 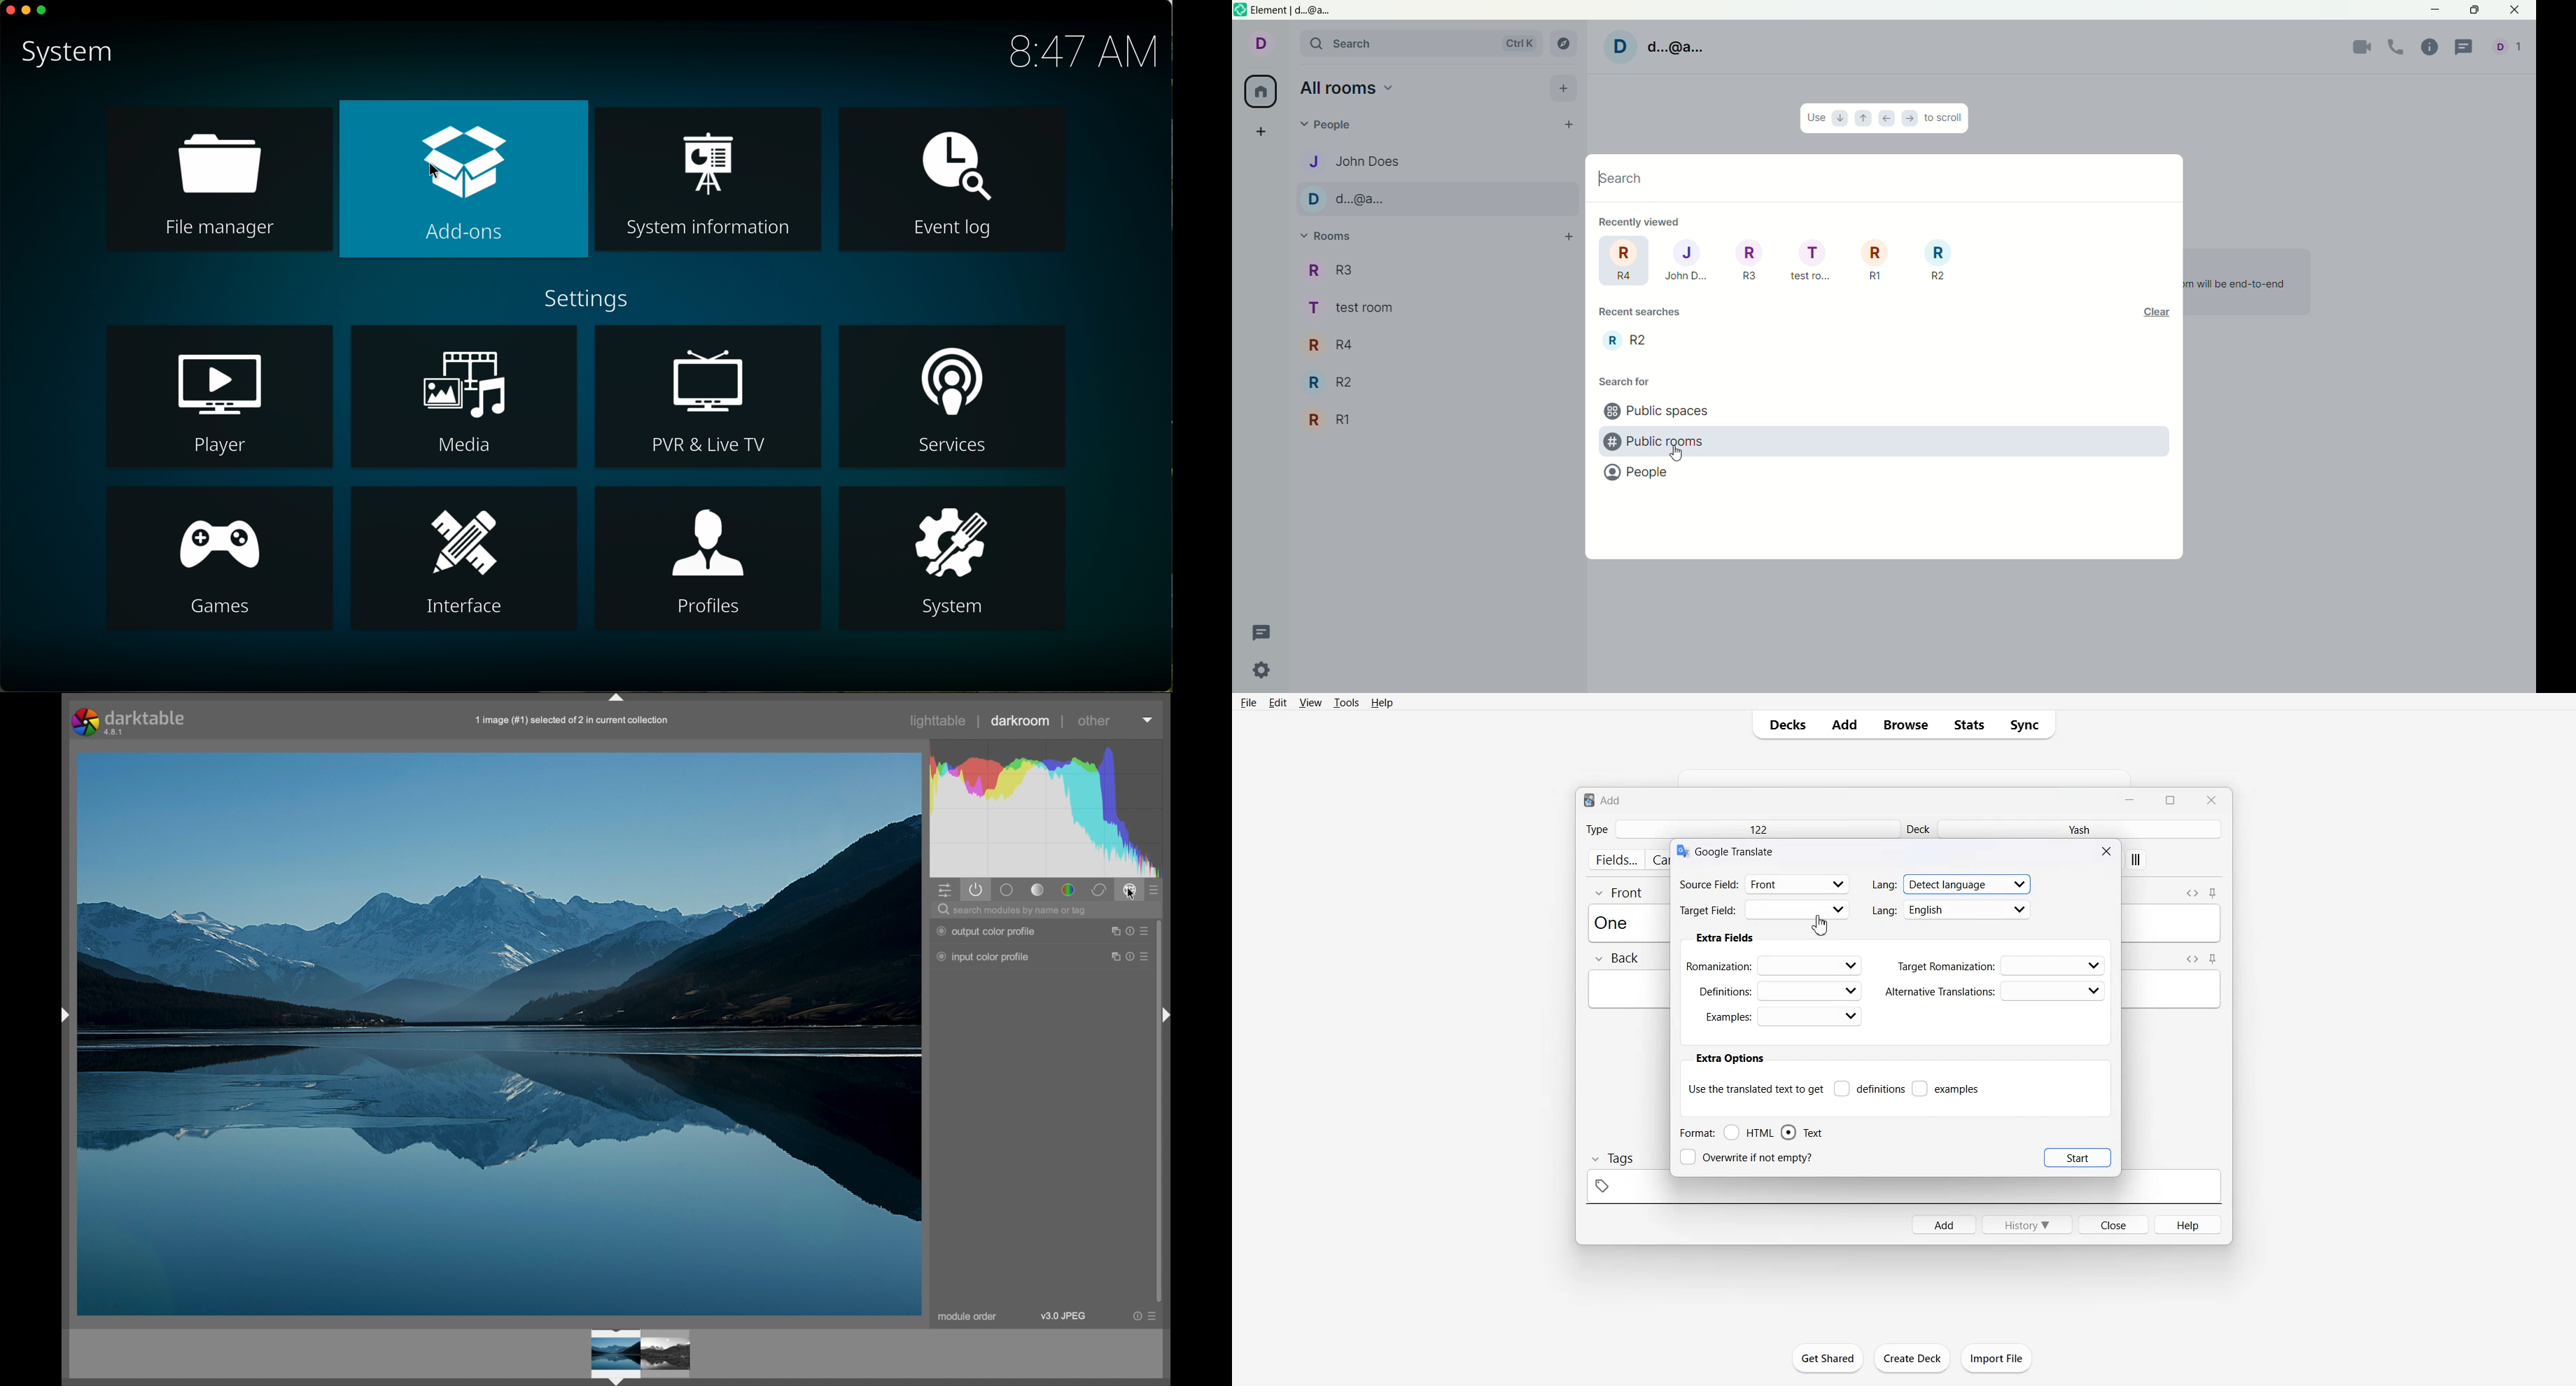 What do you see at coordinates (1292, 10) in the screenshot?
I see `Element | d..@a...` at bounding box center [1292, 10].